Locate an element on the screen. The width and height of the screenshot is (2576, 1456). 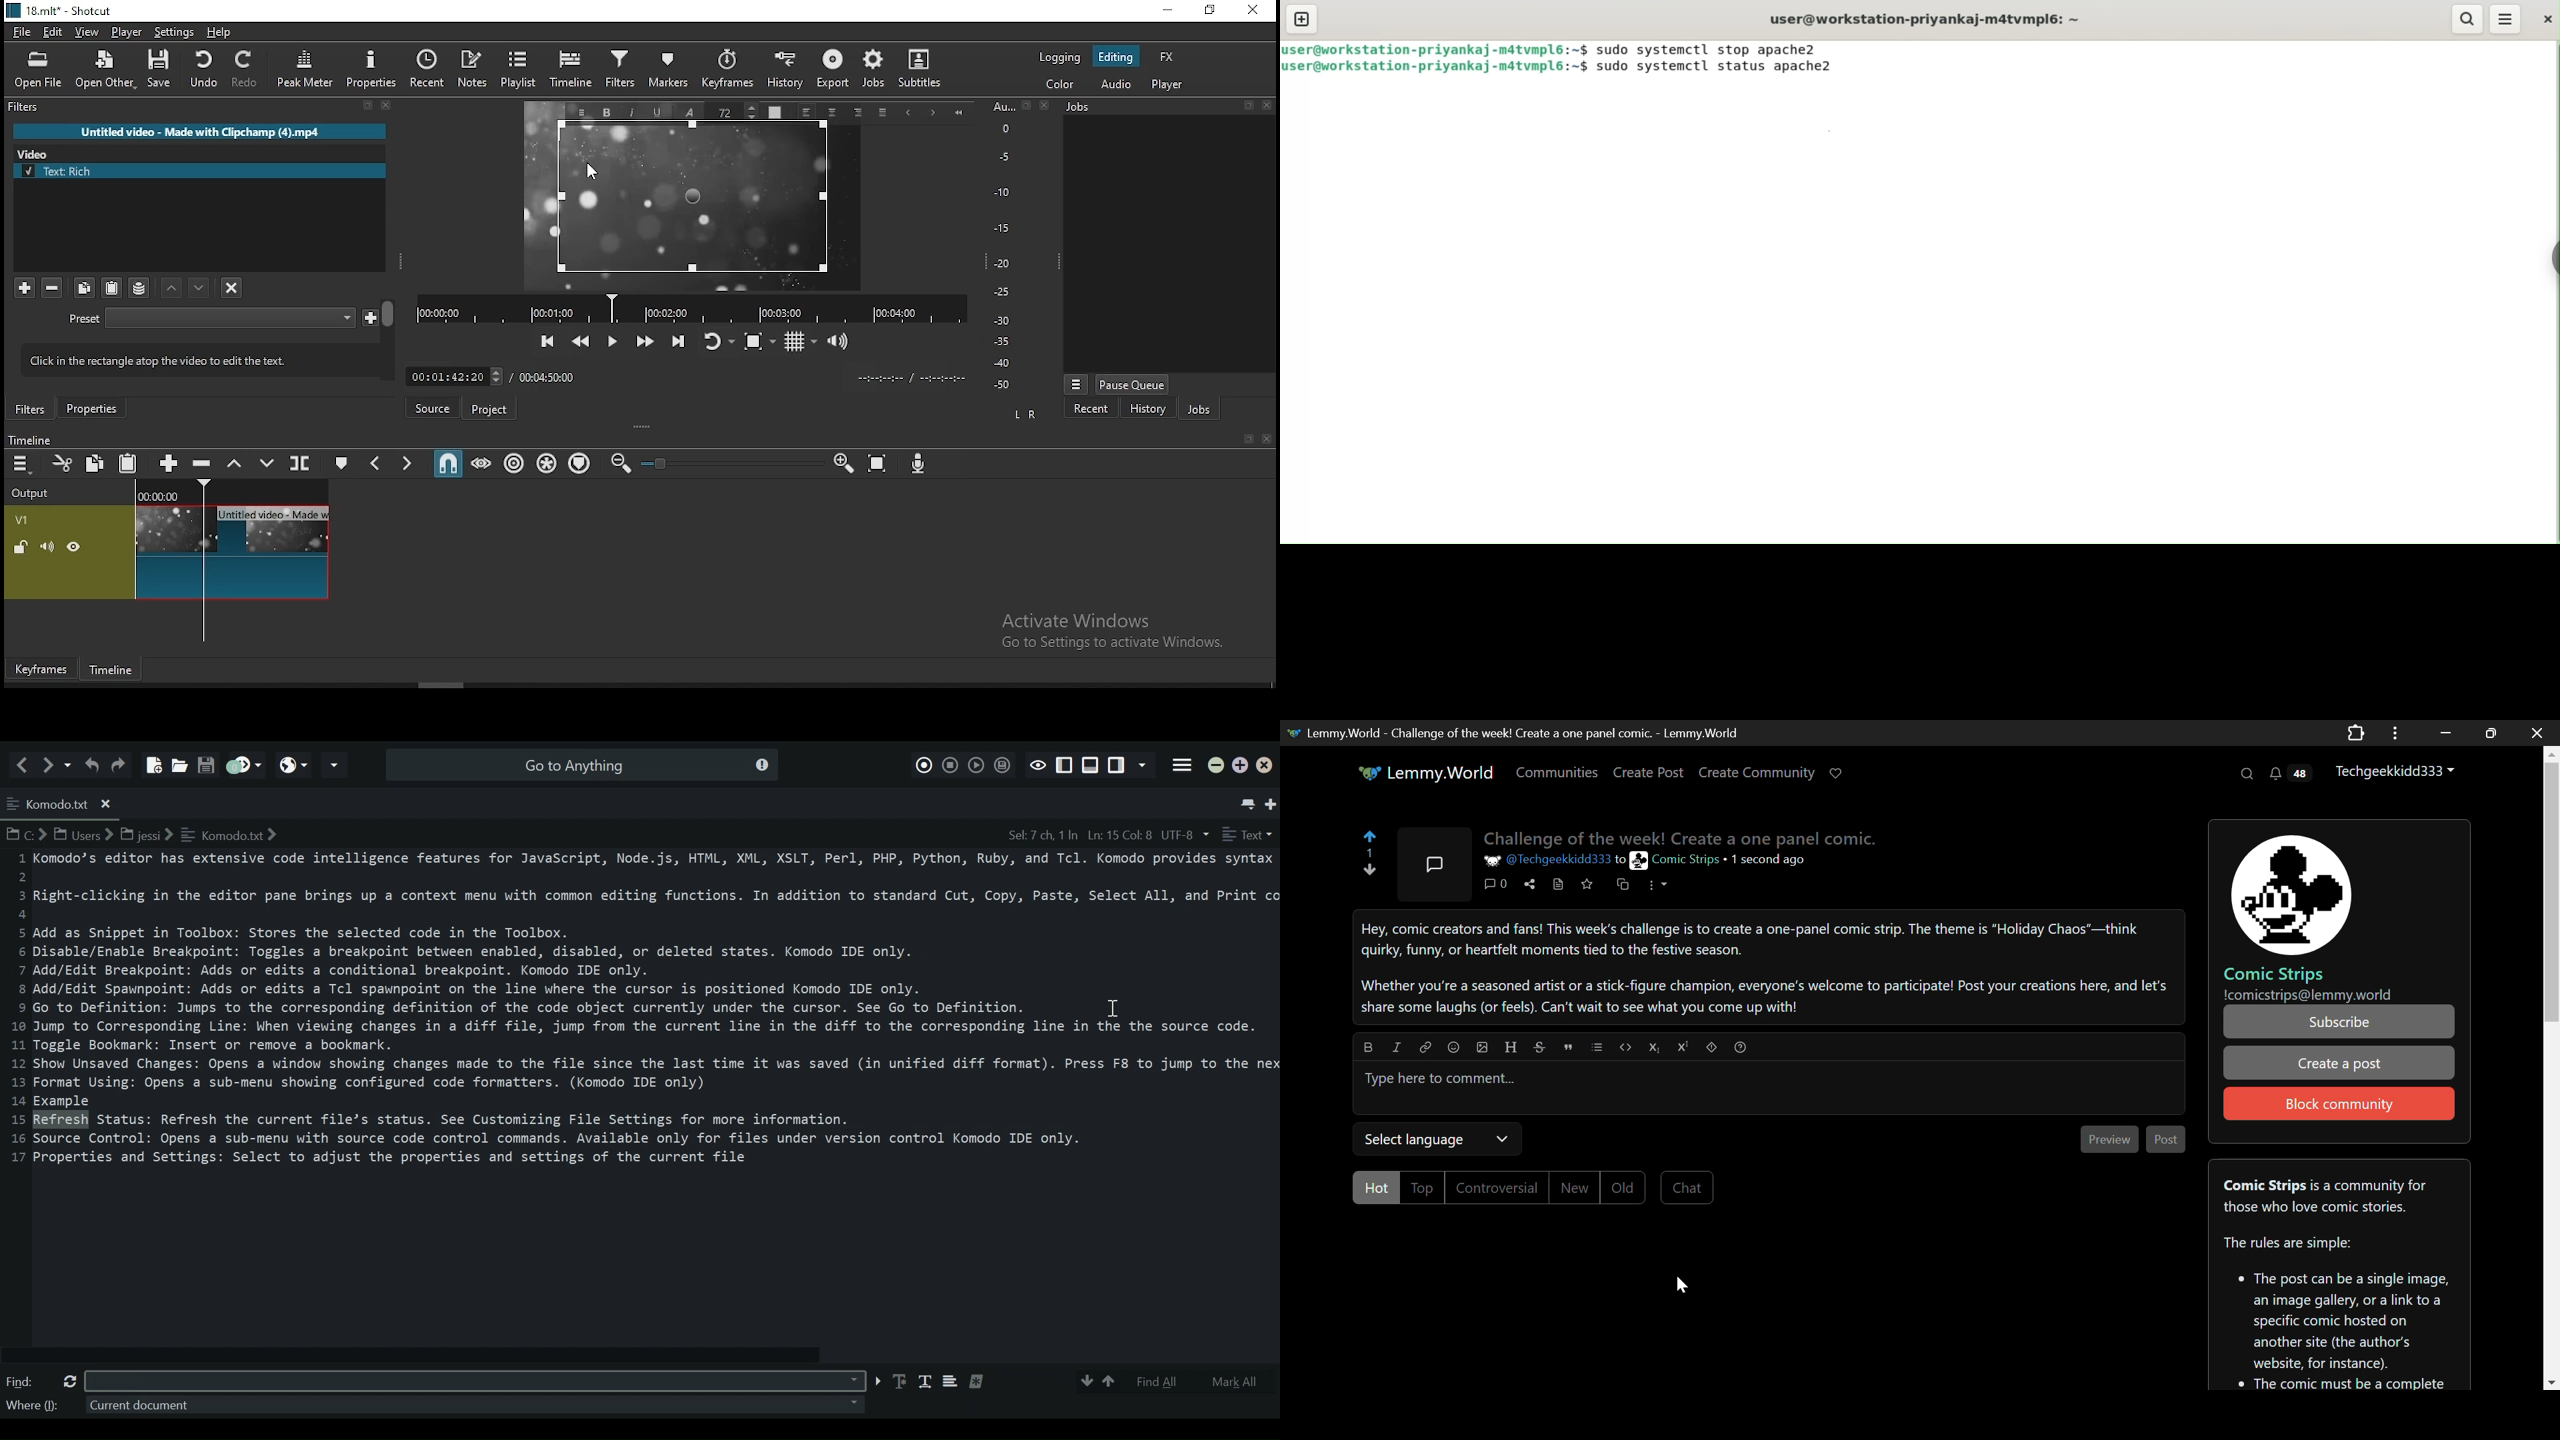
next marker is located at coordinates (407, 461).